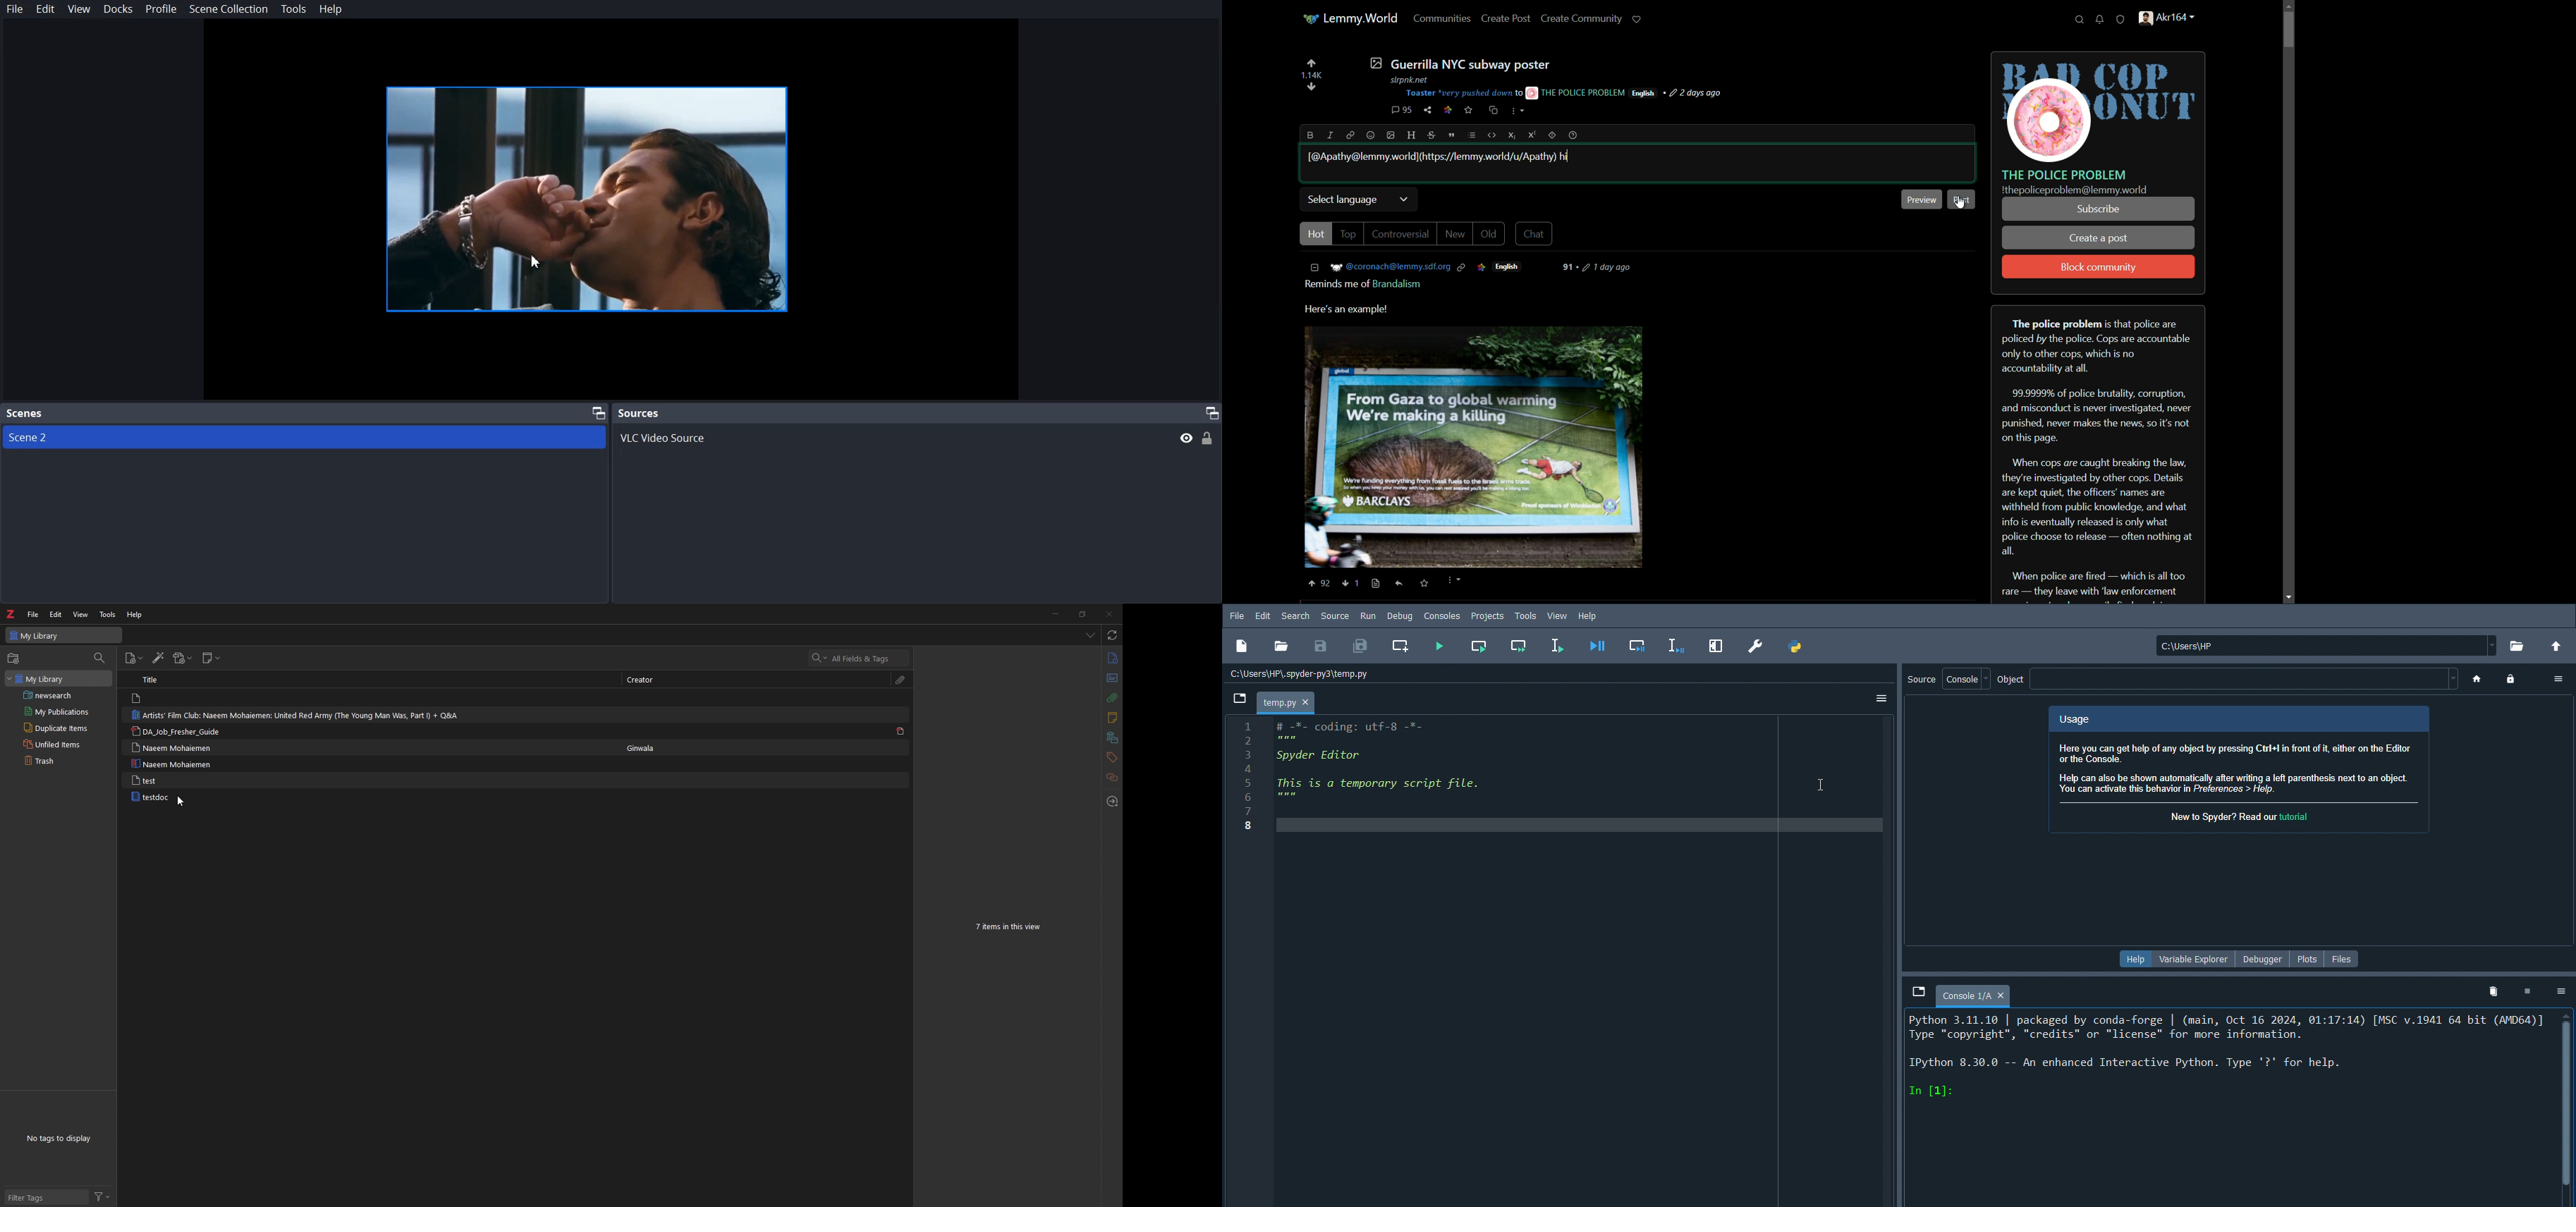  I want to click on File, so click(1235, 615).